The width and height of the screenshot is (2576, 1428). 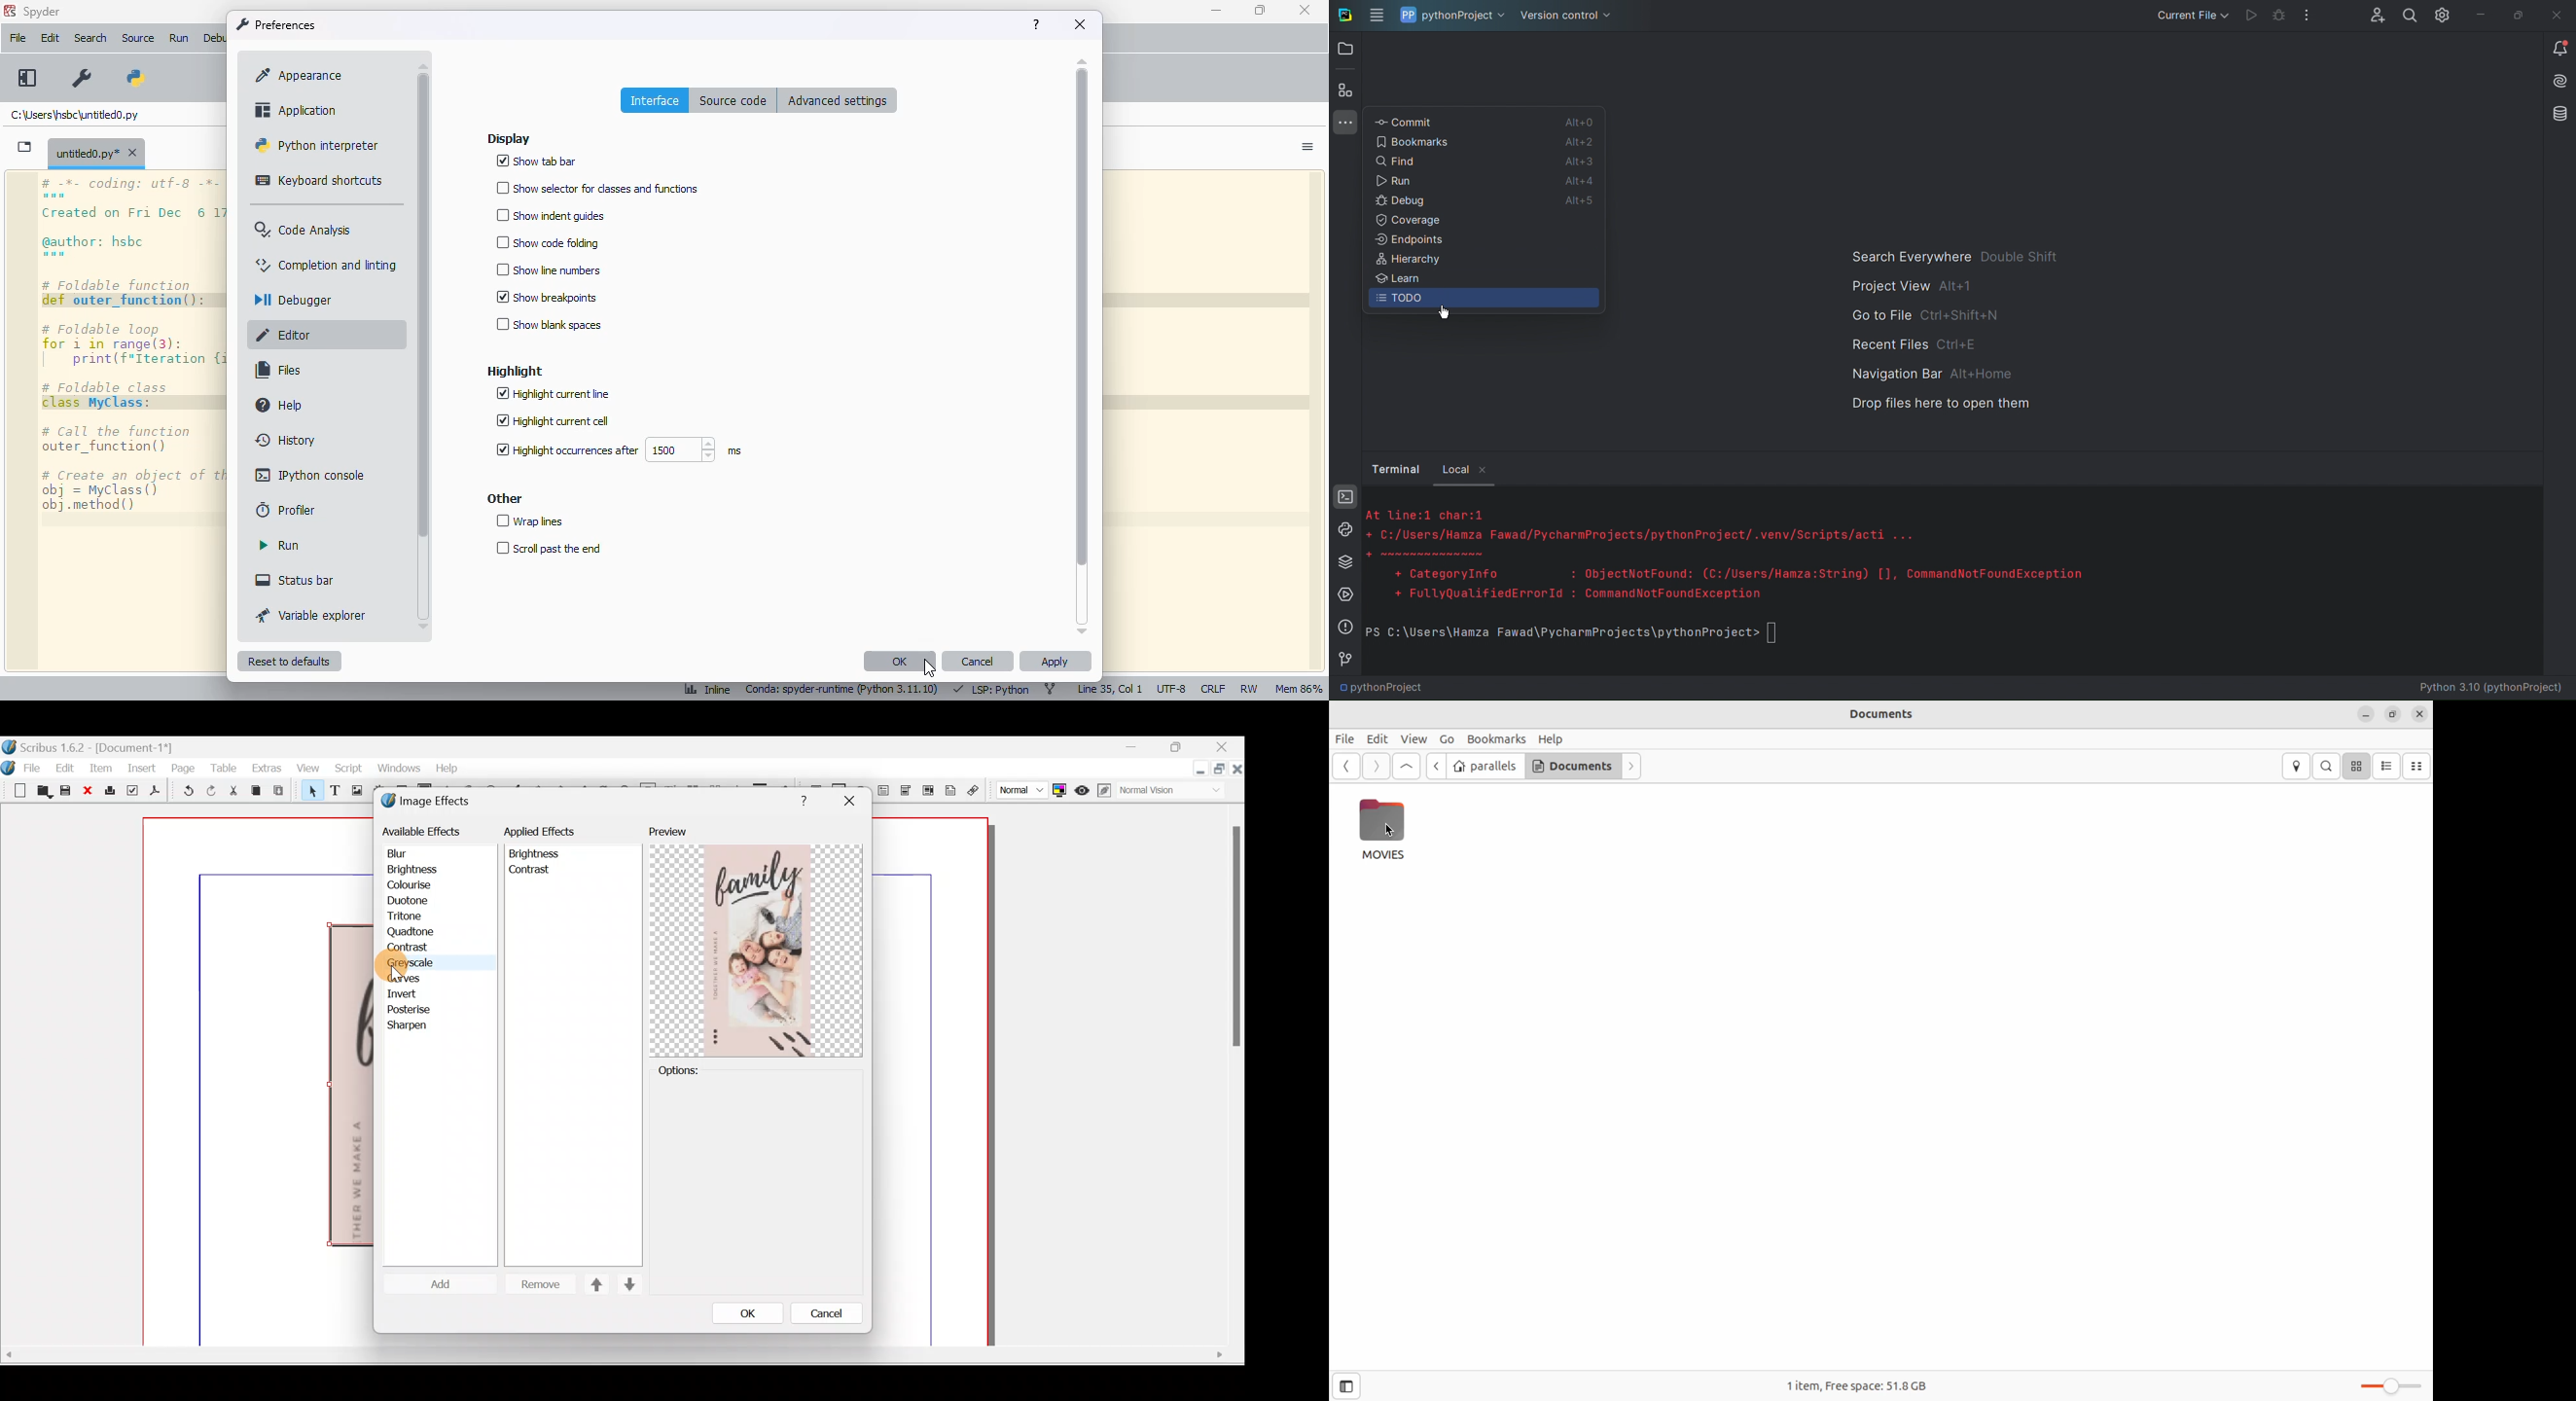 I want to click on highlight current line, so click(x=554, y=394).